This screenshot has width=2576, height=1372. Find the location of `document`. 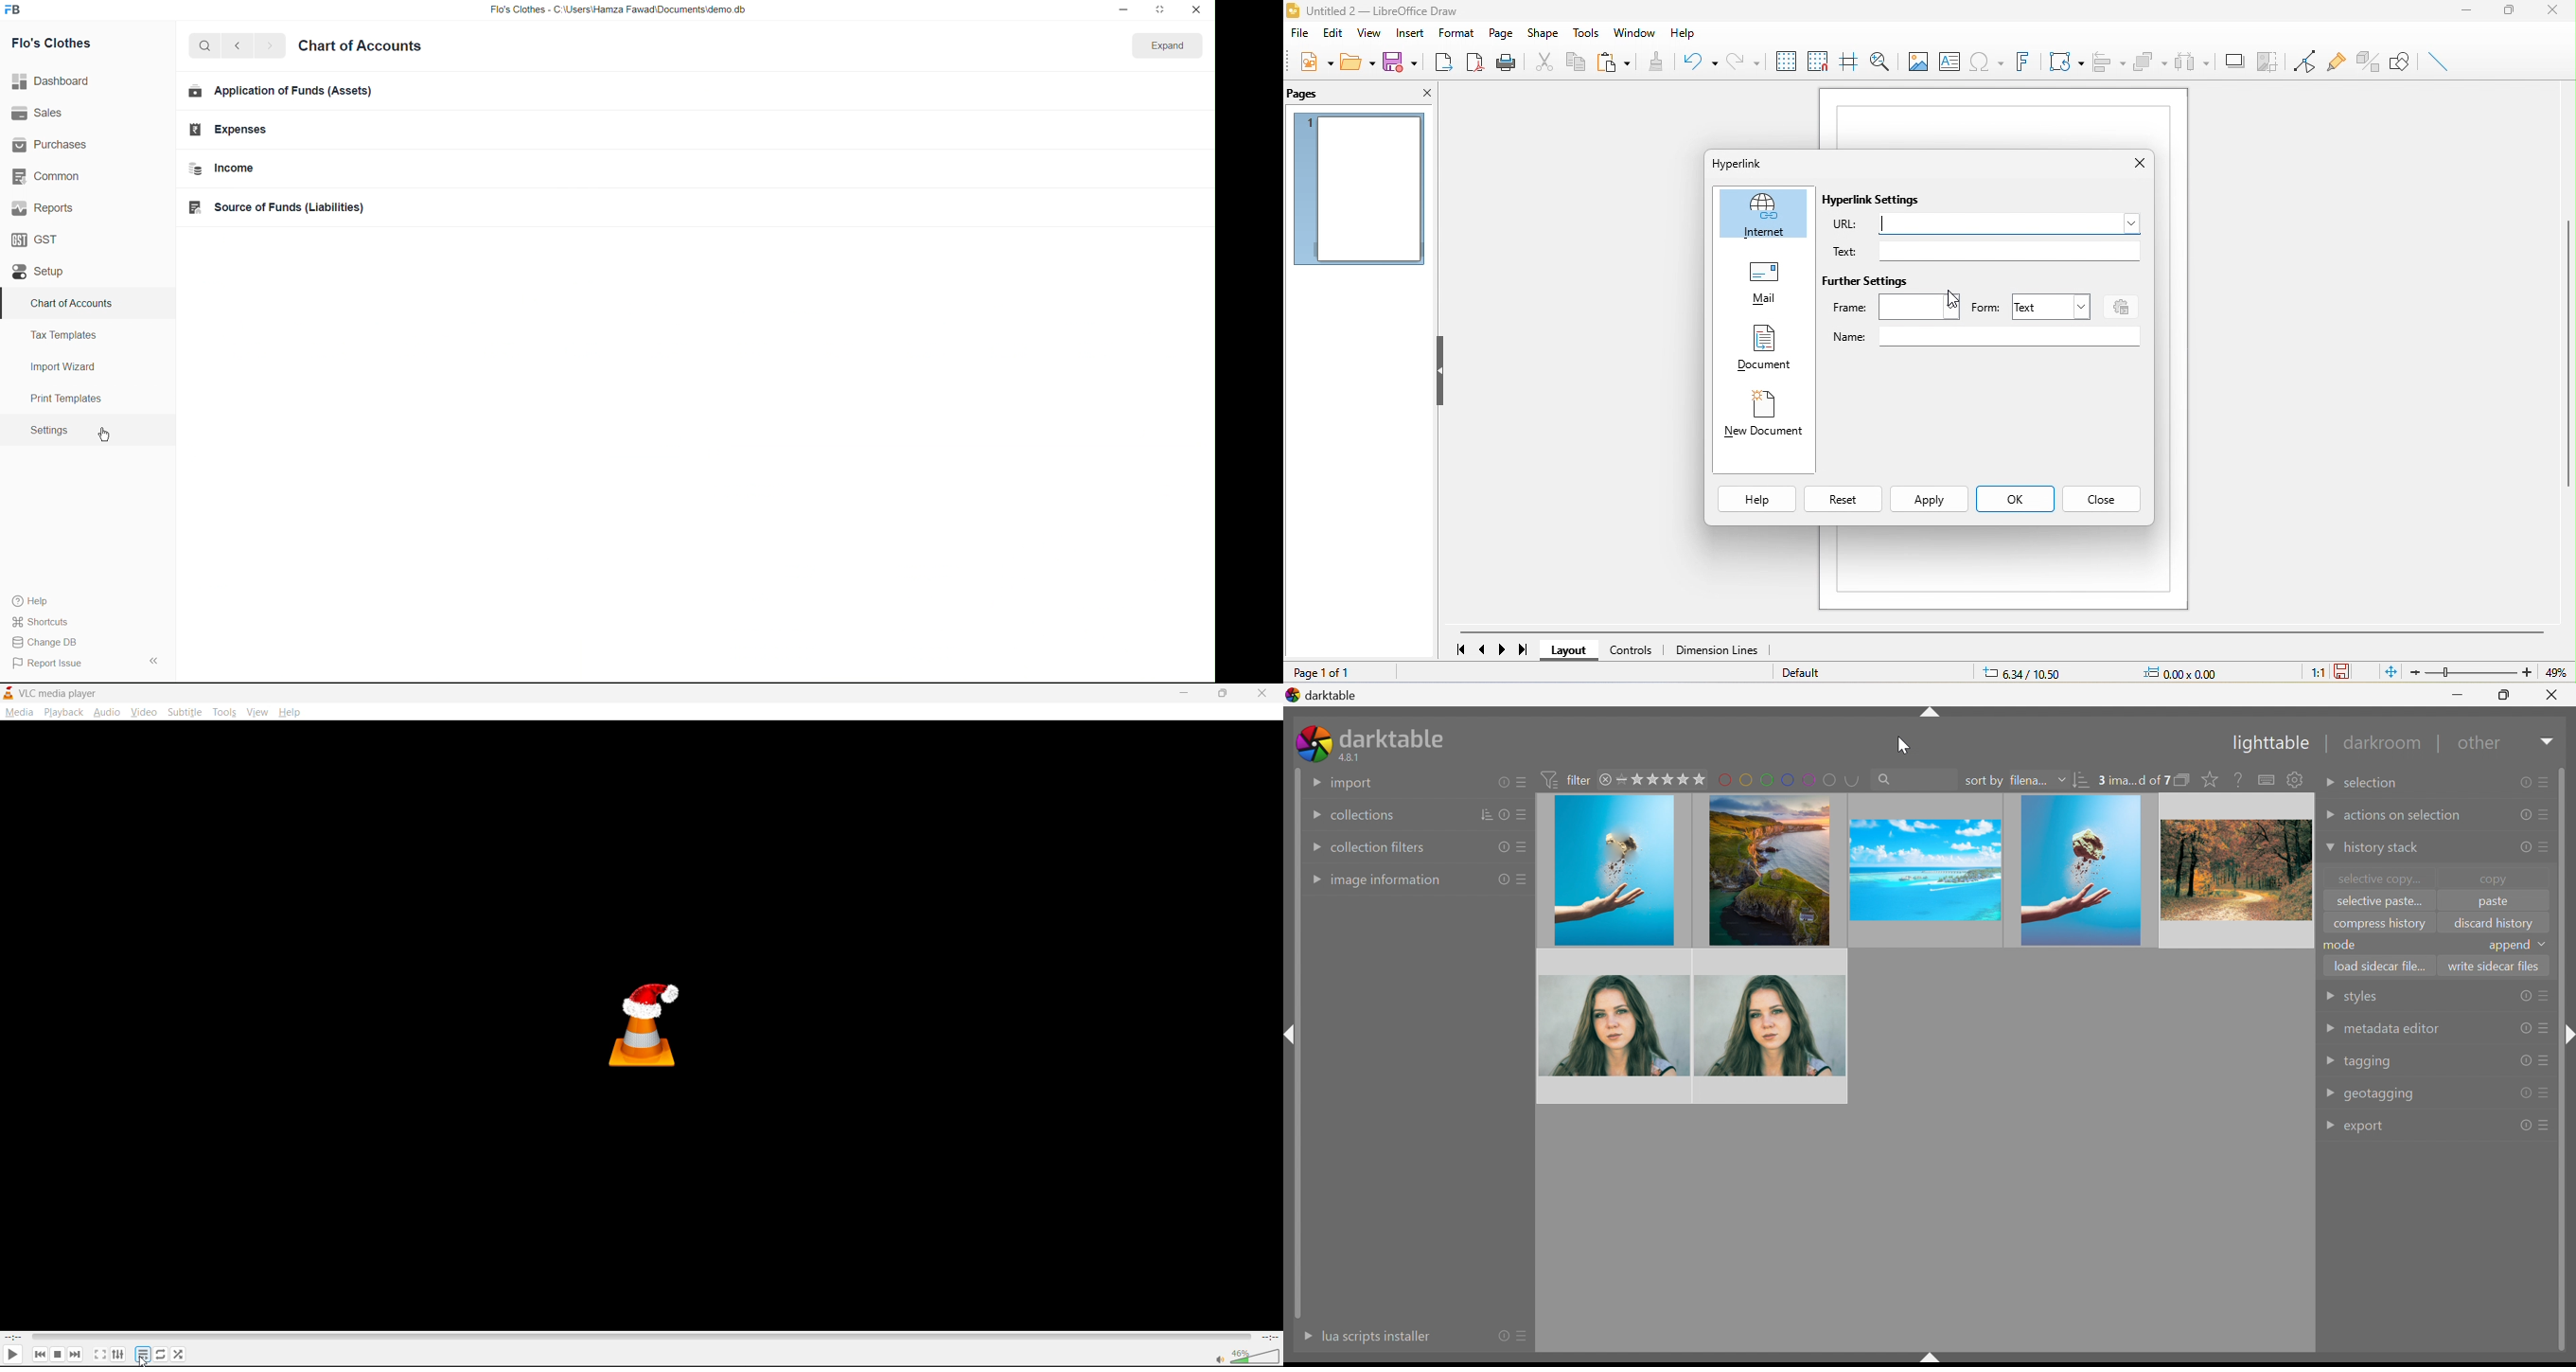

document is located at coordinates (1758, 348).